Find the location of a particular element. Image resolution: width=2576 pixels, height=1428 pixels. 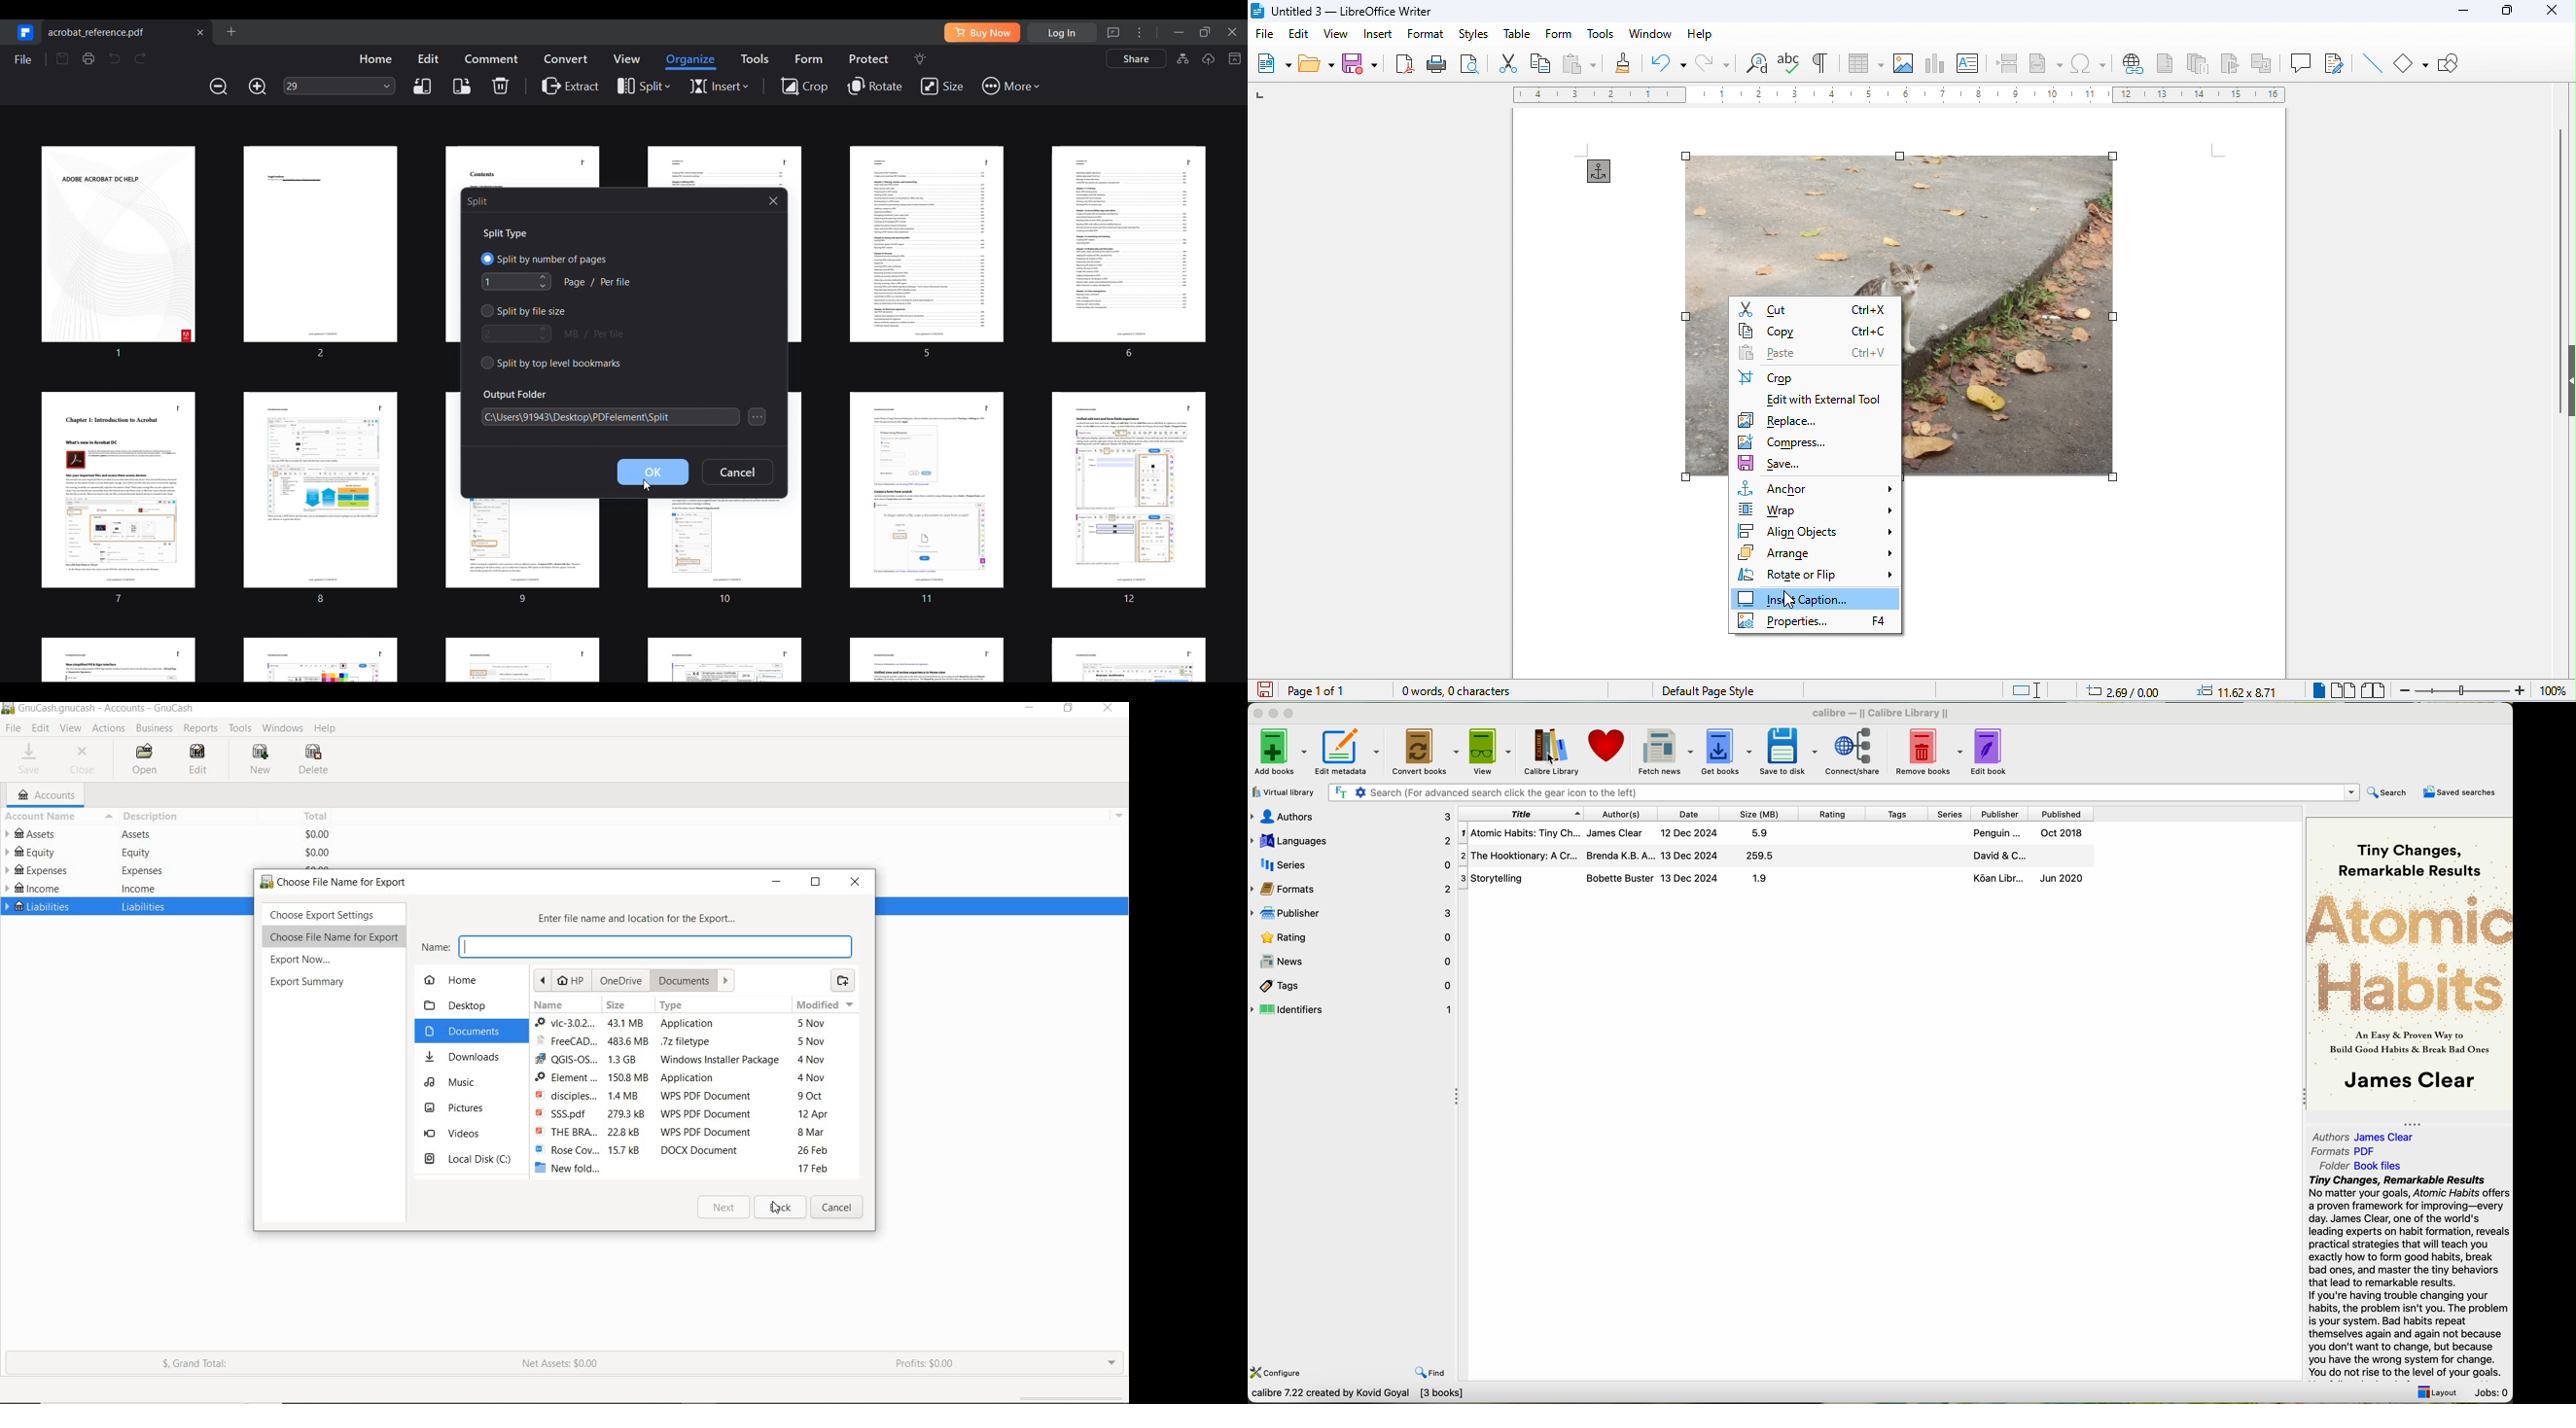

default page is located at coordinates (1707, 689).